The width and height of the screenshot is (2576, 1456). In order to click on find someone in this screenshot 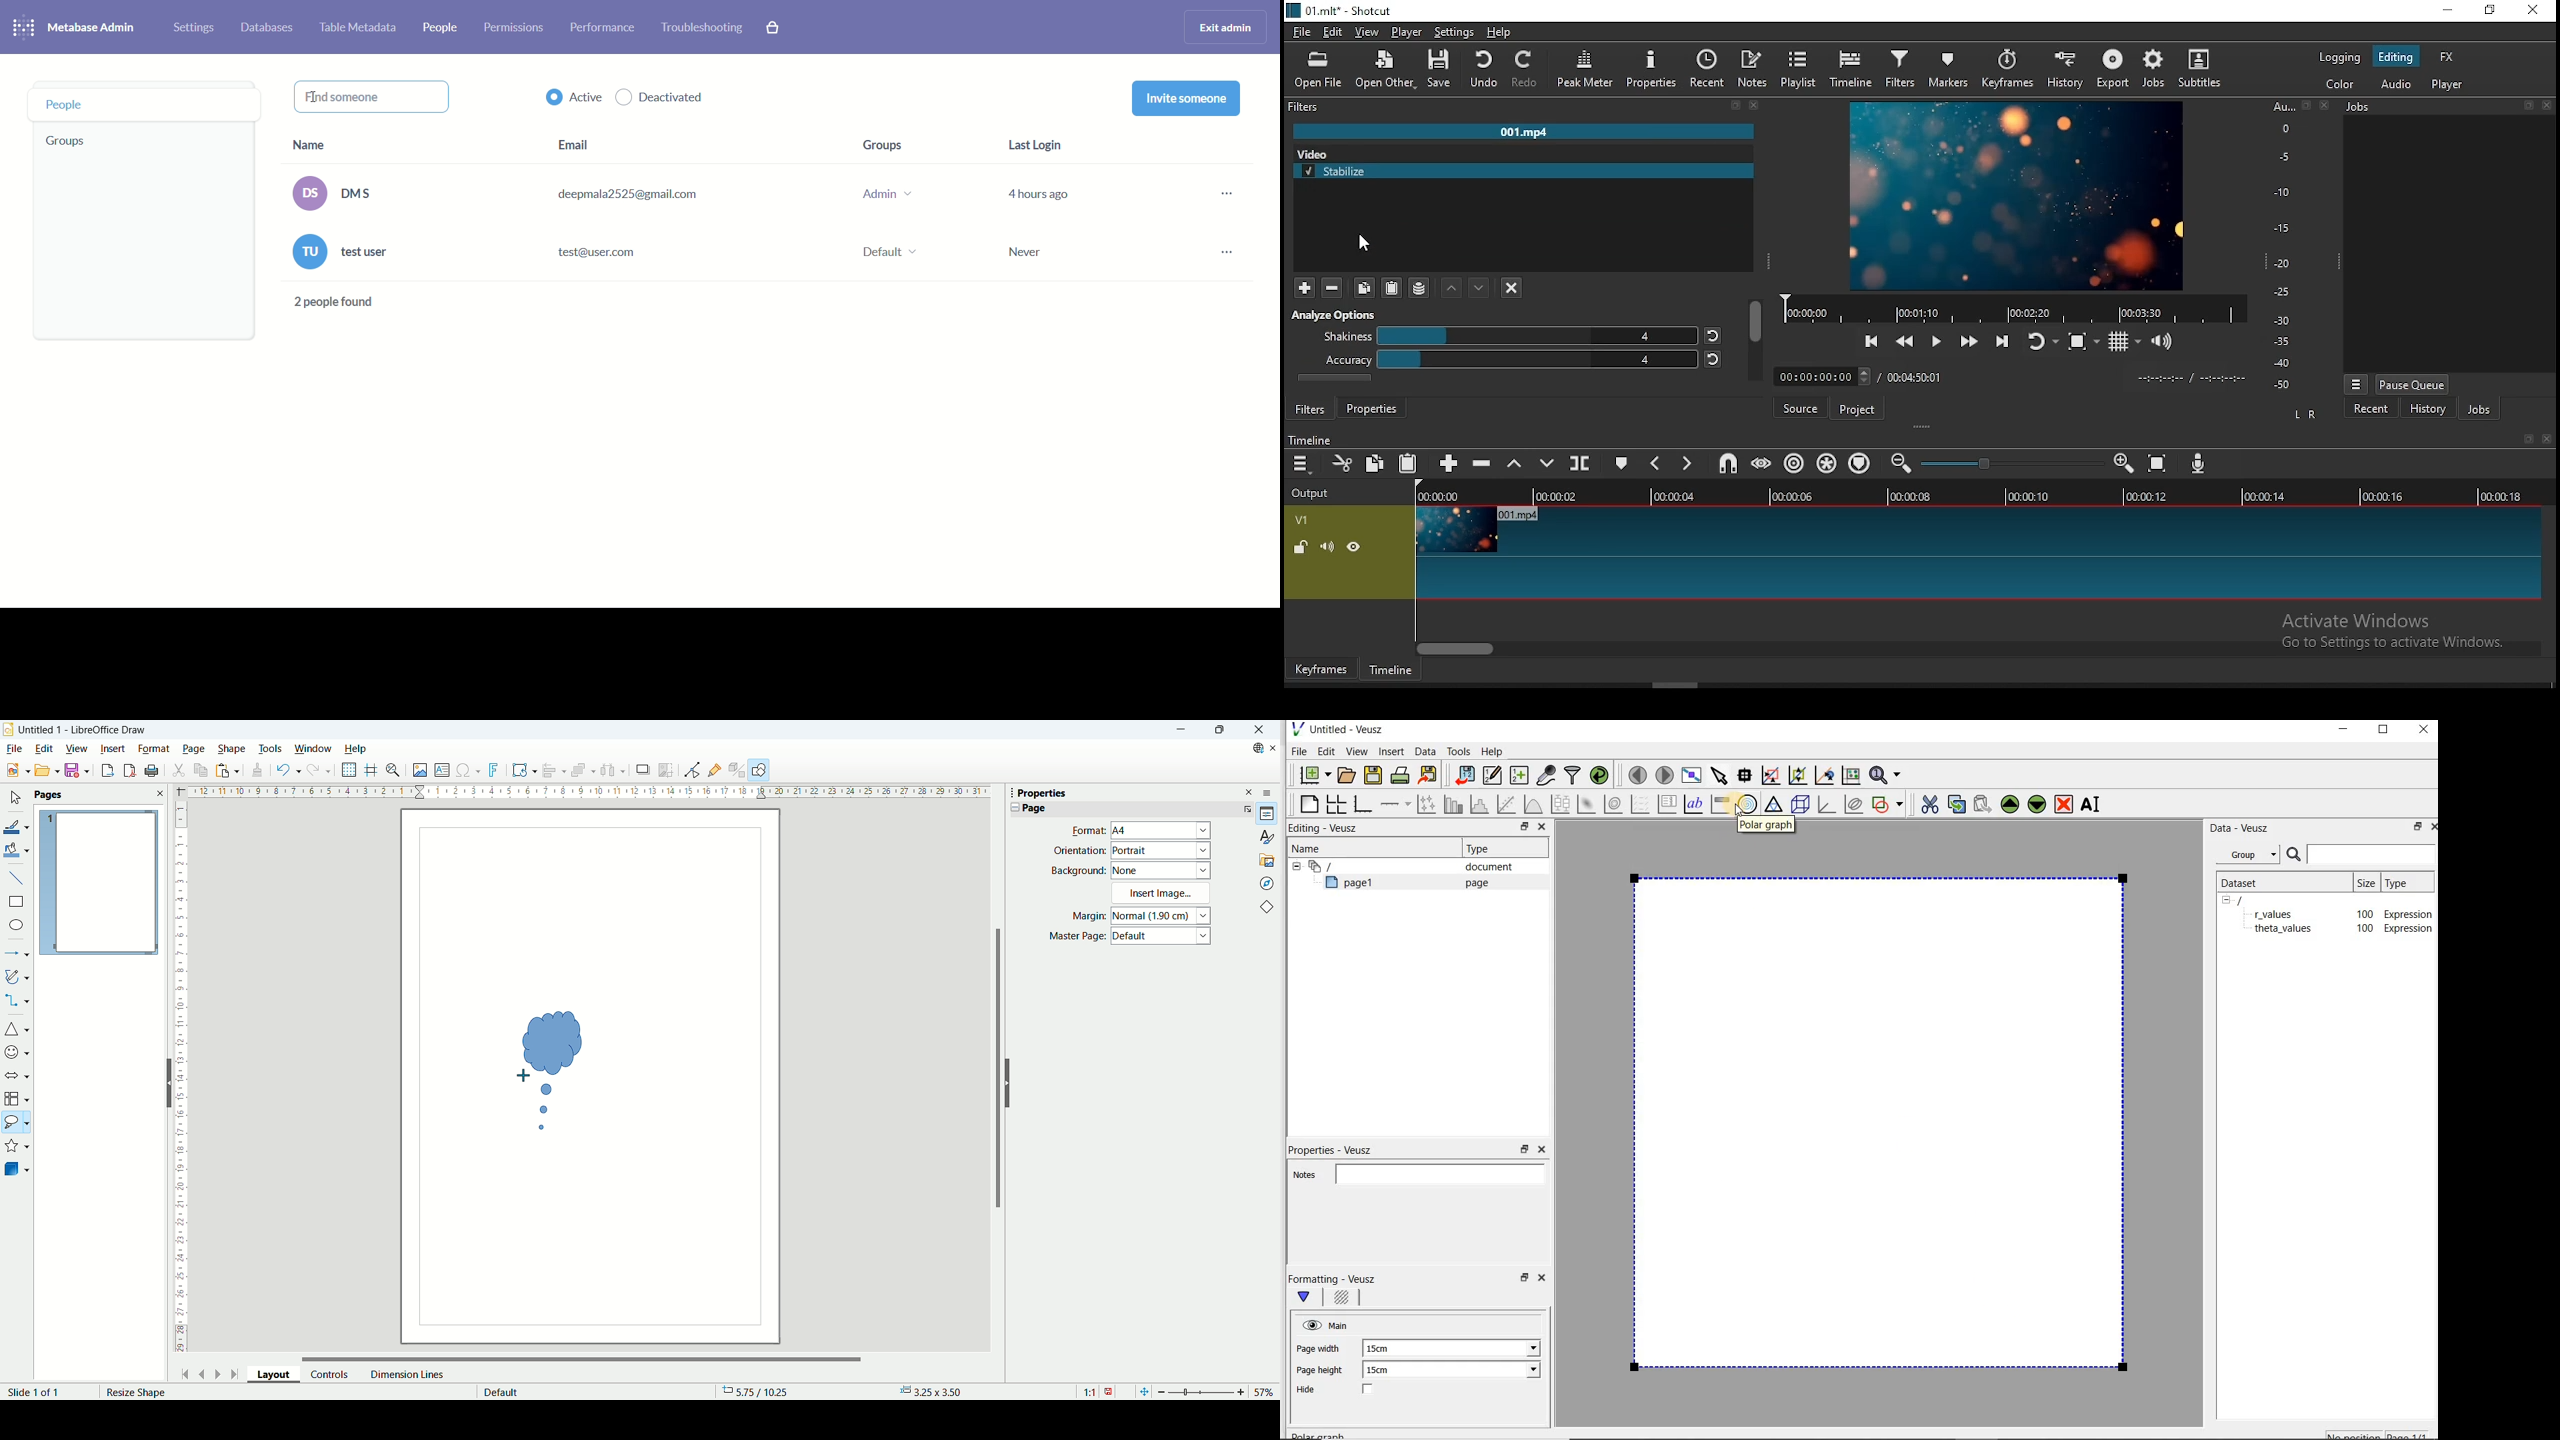, I will do `click(371, 95)`.